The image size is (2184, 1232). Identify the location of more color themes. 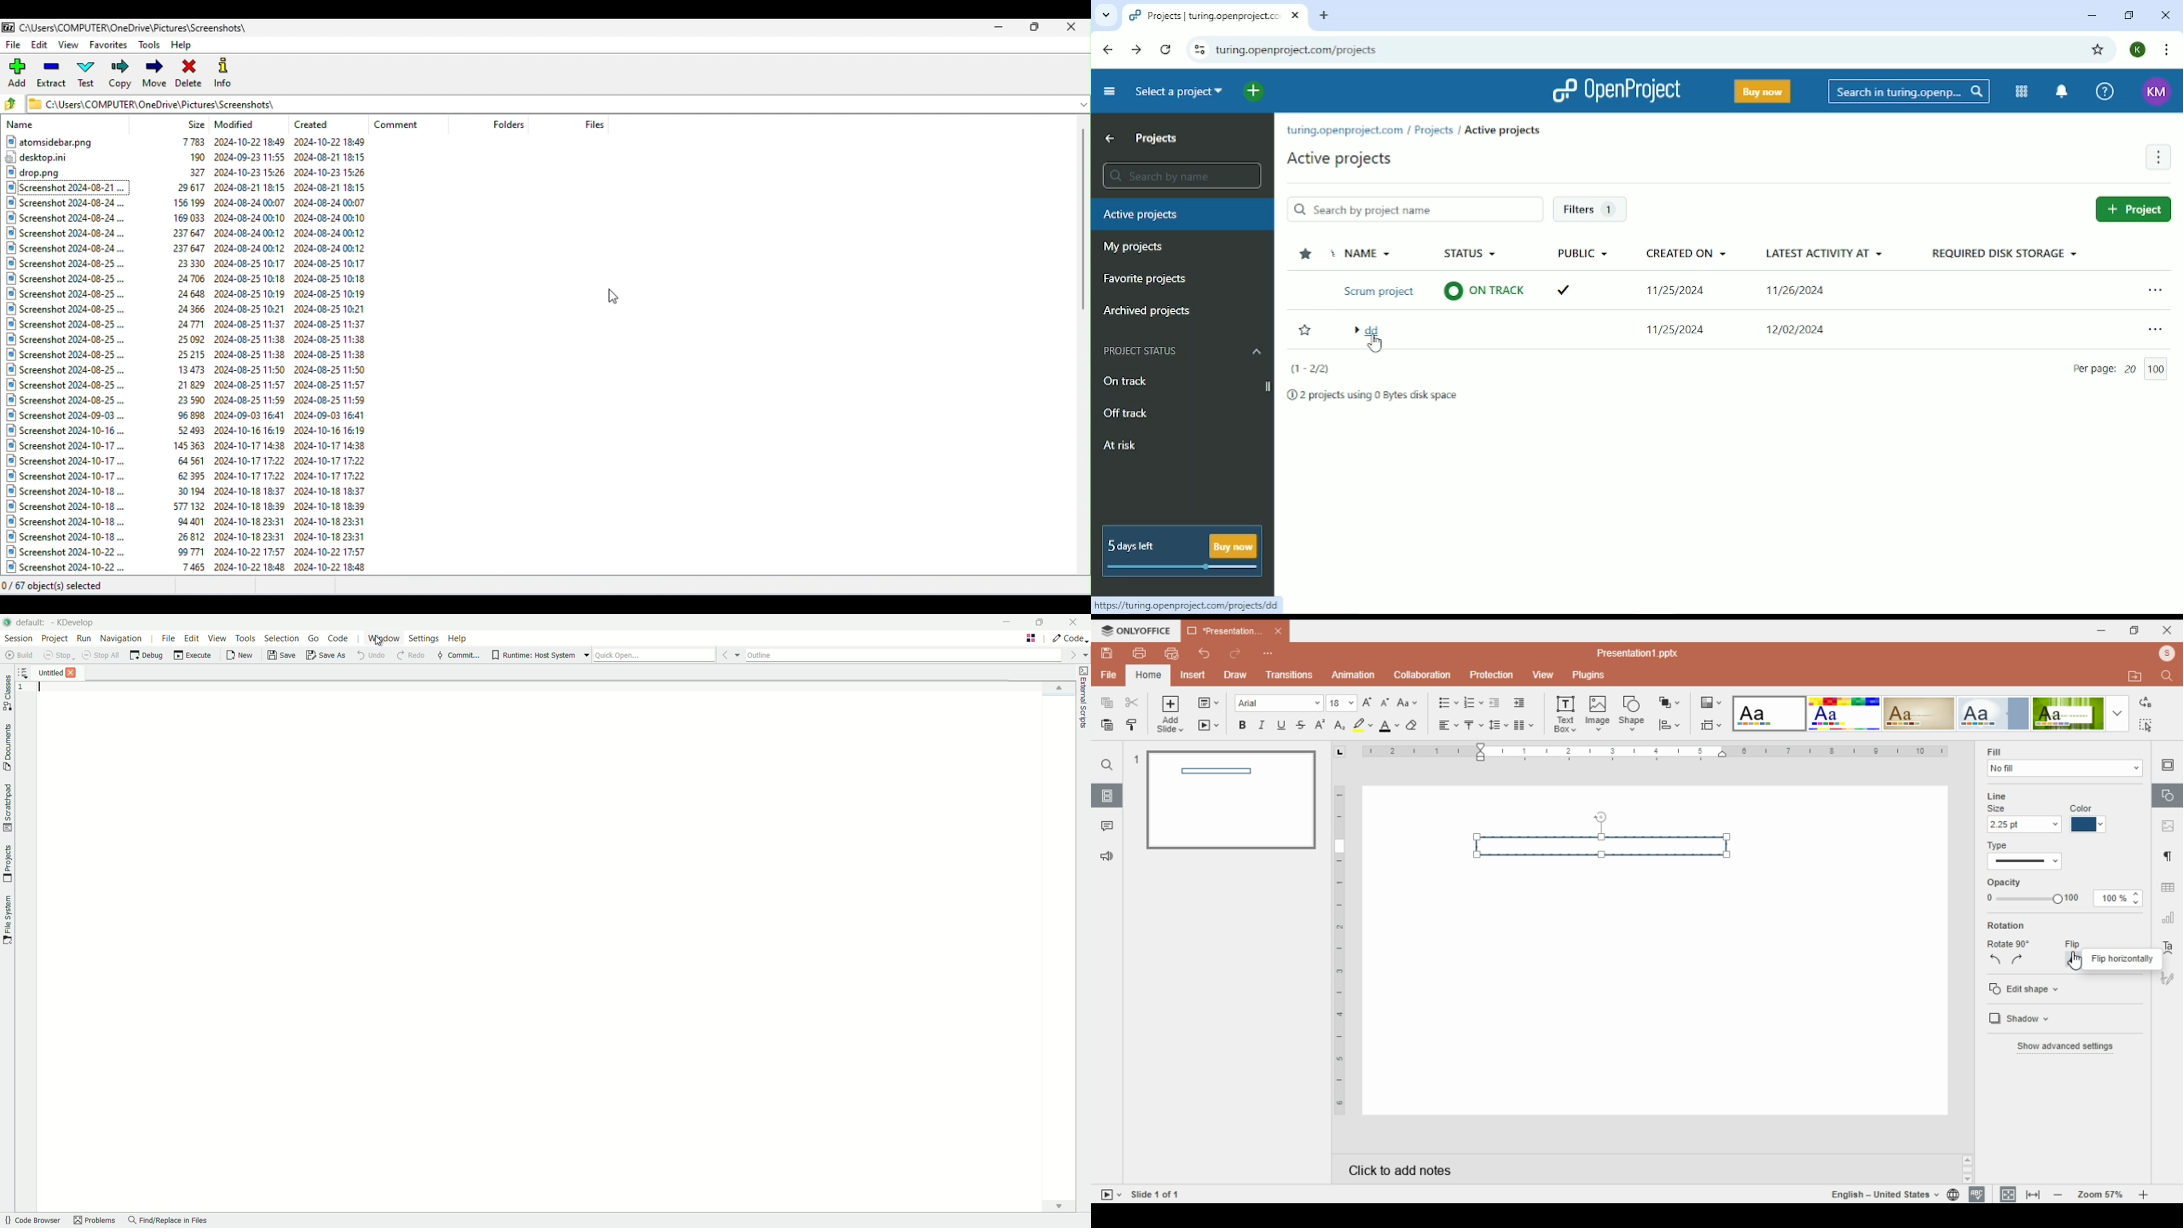
(2117, 713).